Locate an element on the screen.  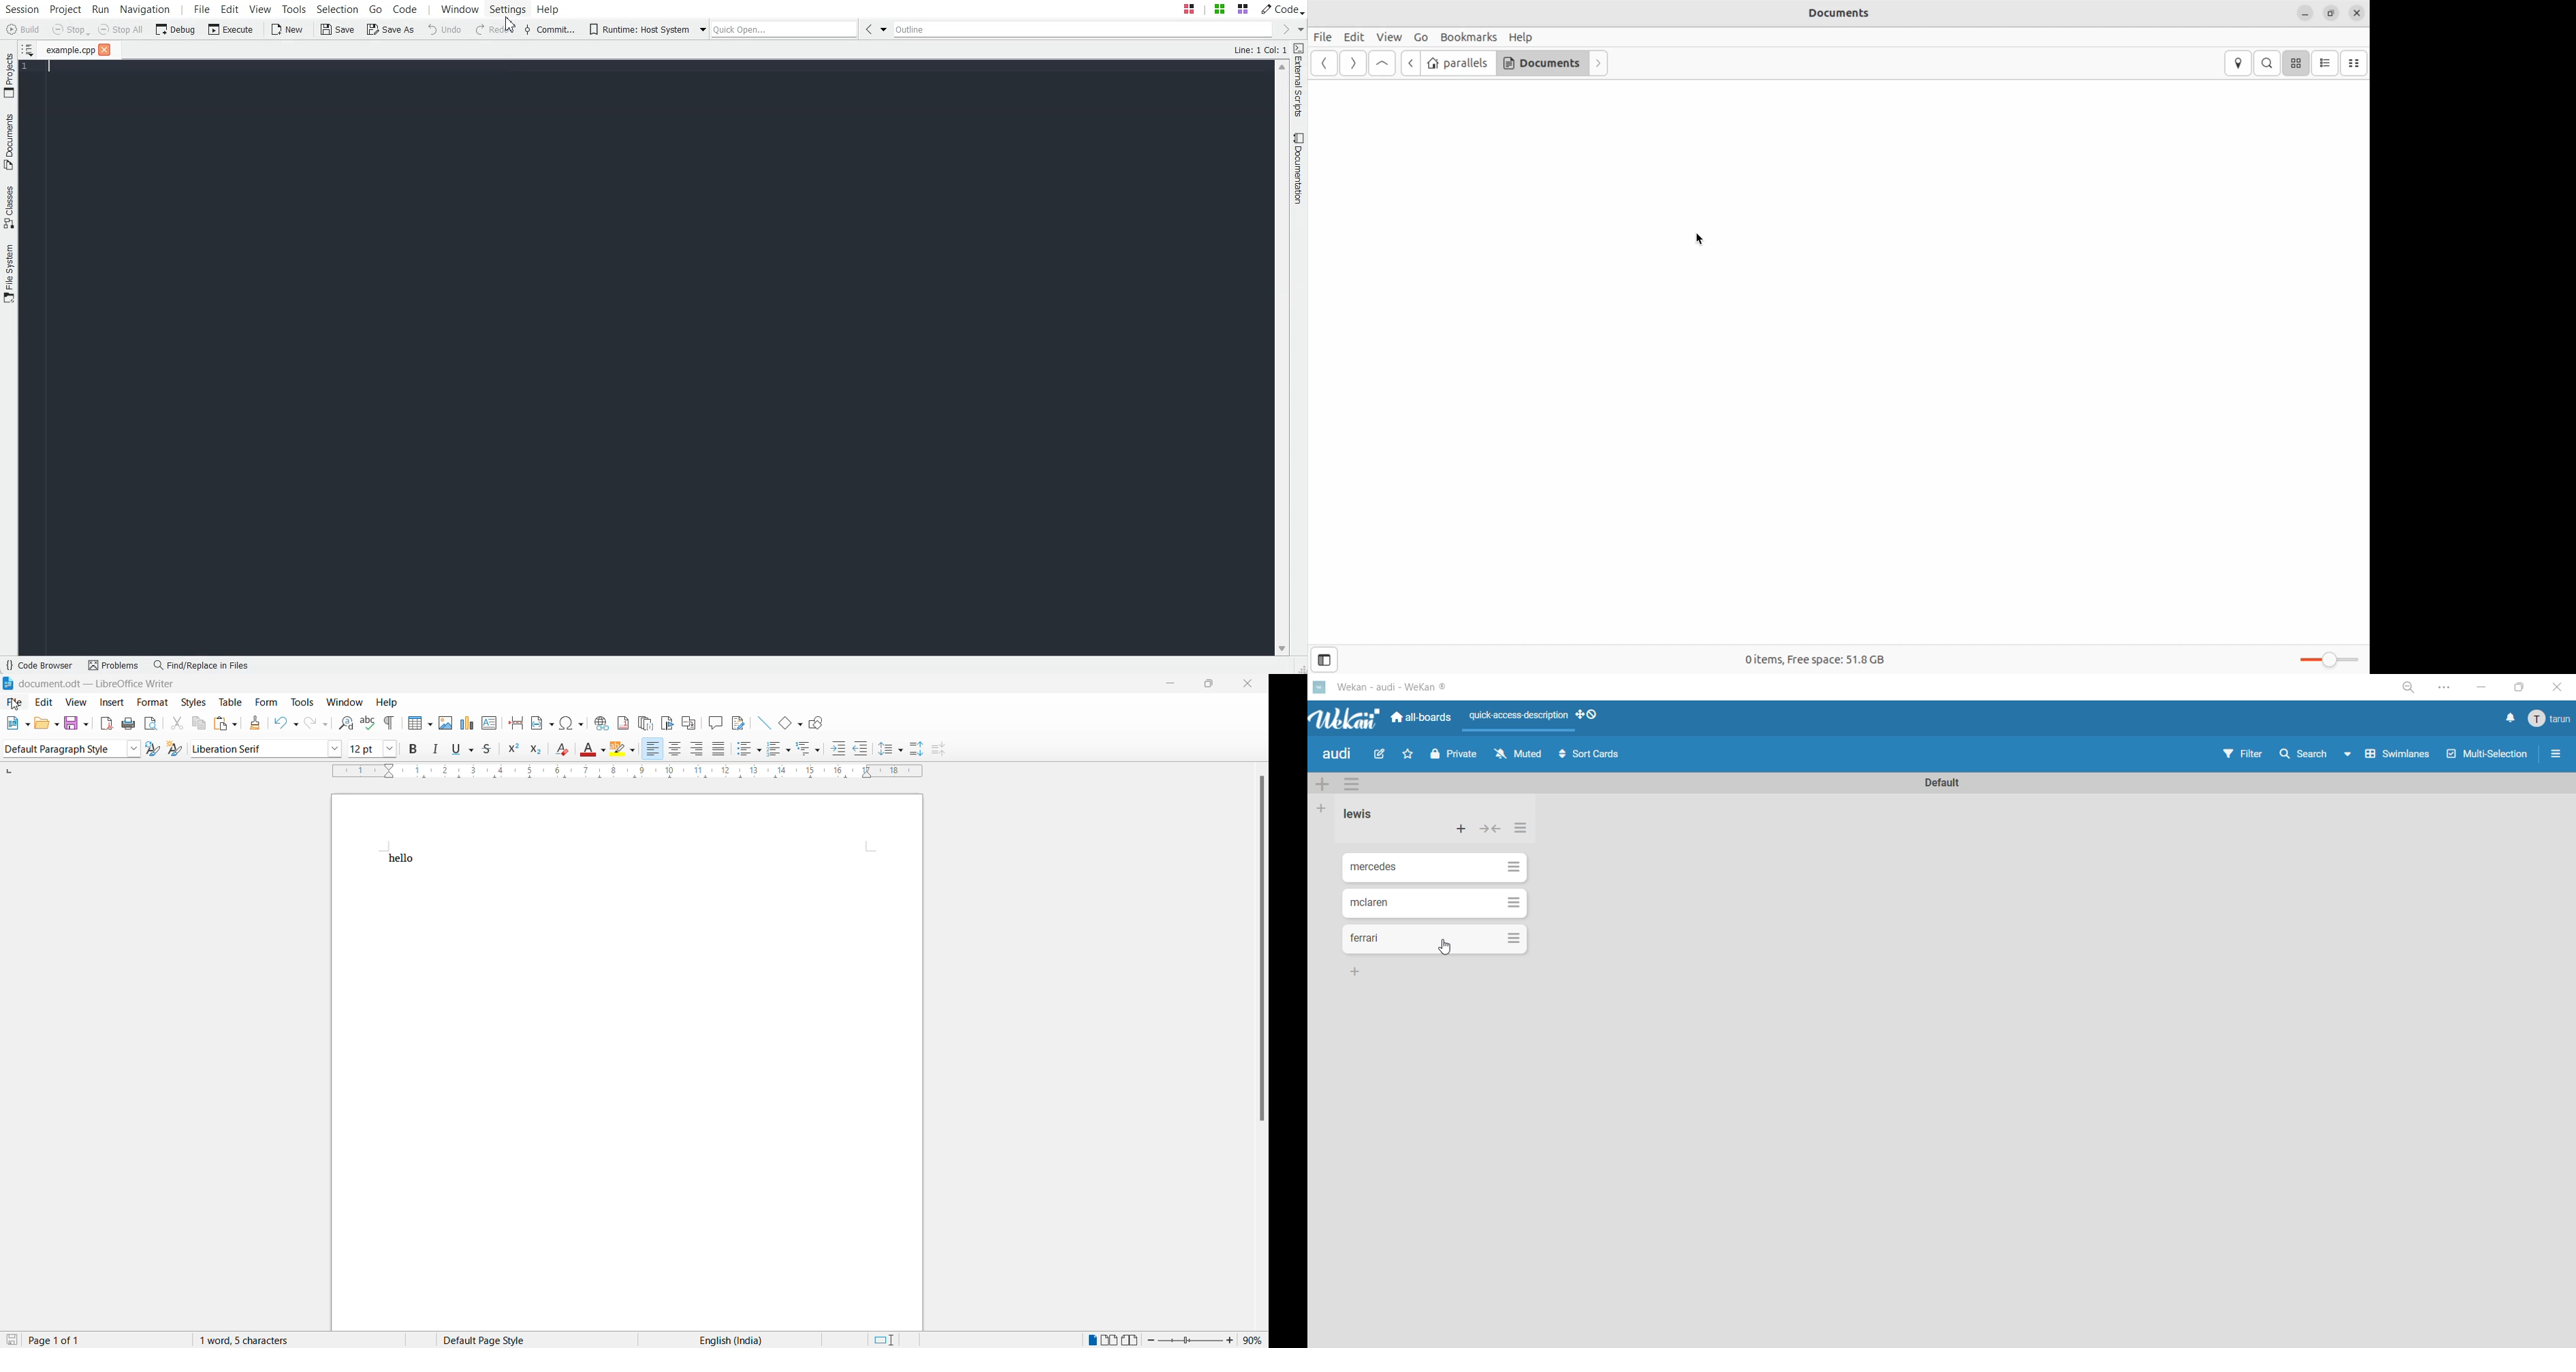
hello is located at coordinates (402, 859).